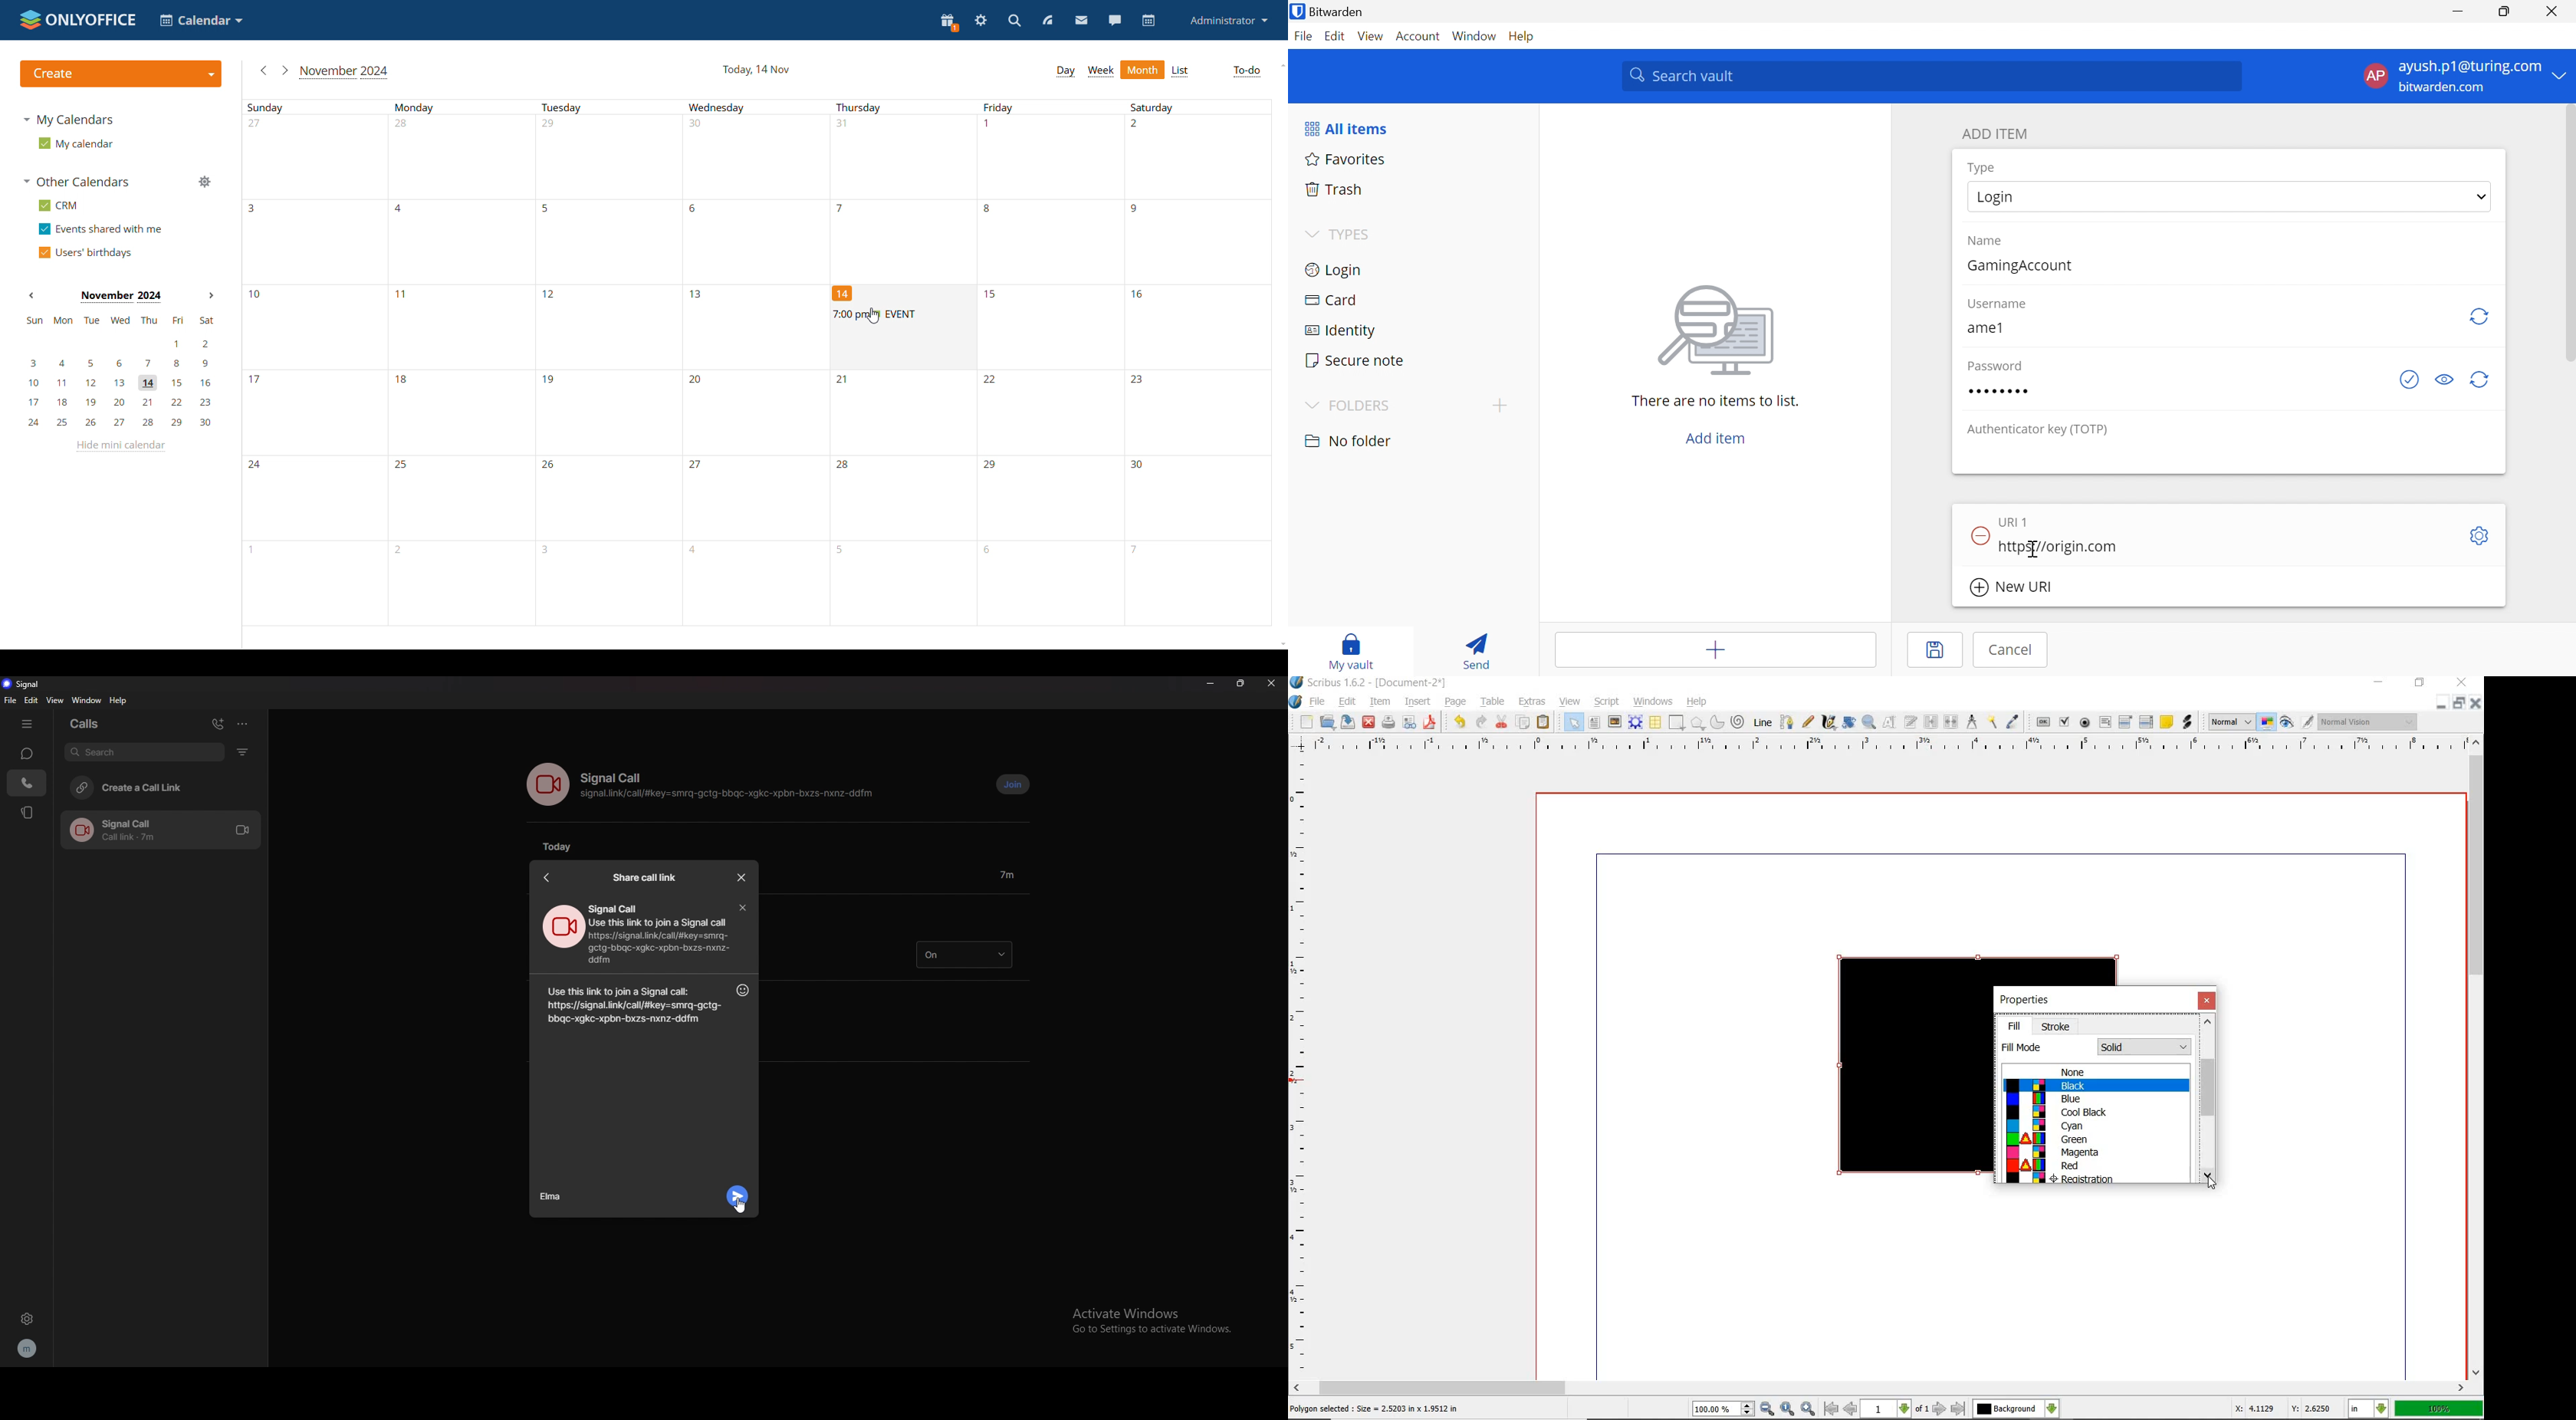 Image resolution: width=2576 pixels, height=1428 pixels. I want to click on signal.link/call/#key=smrq-gctg-bbqc-xgkc-xpbn-bxzs-nxnz-ddfm, so click(730, 796).